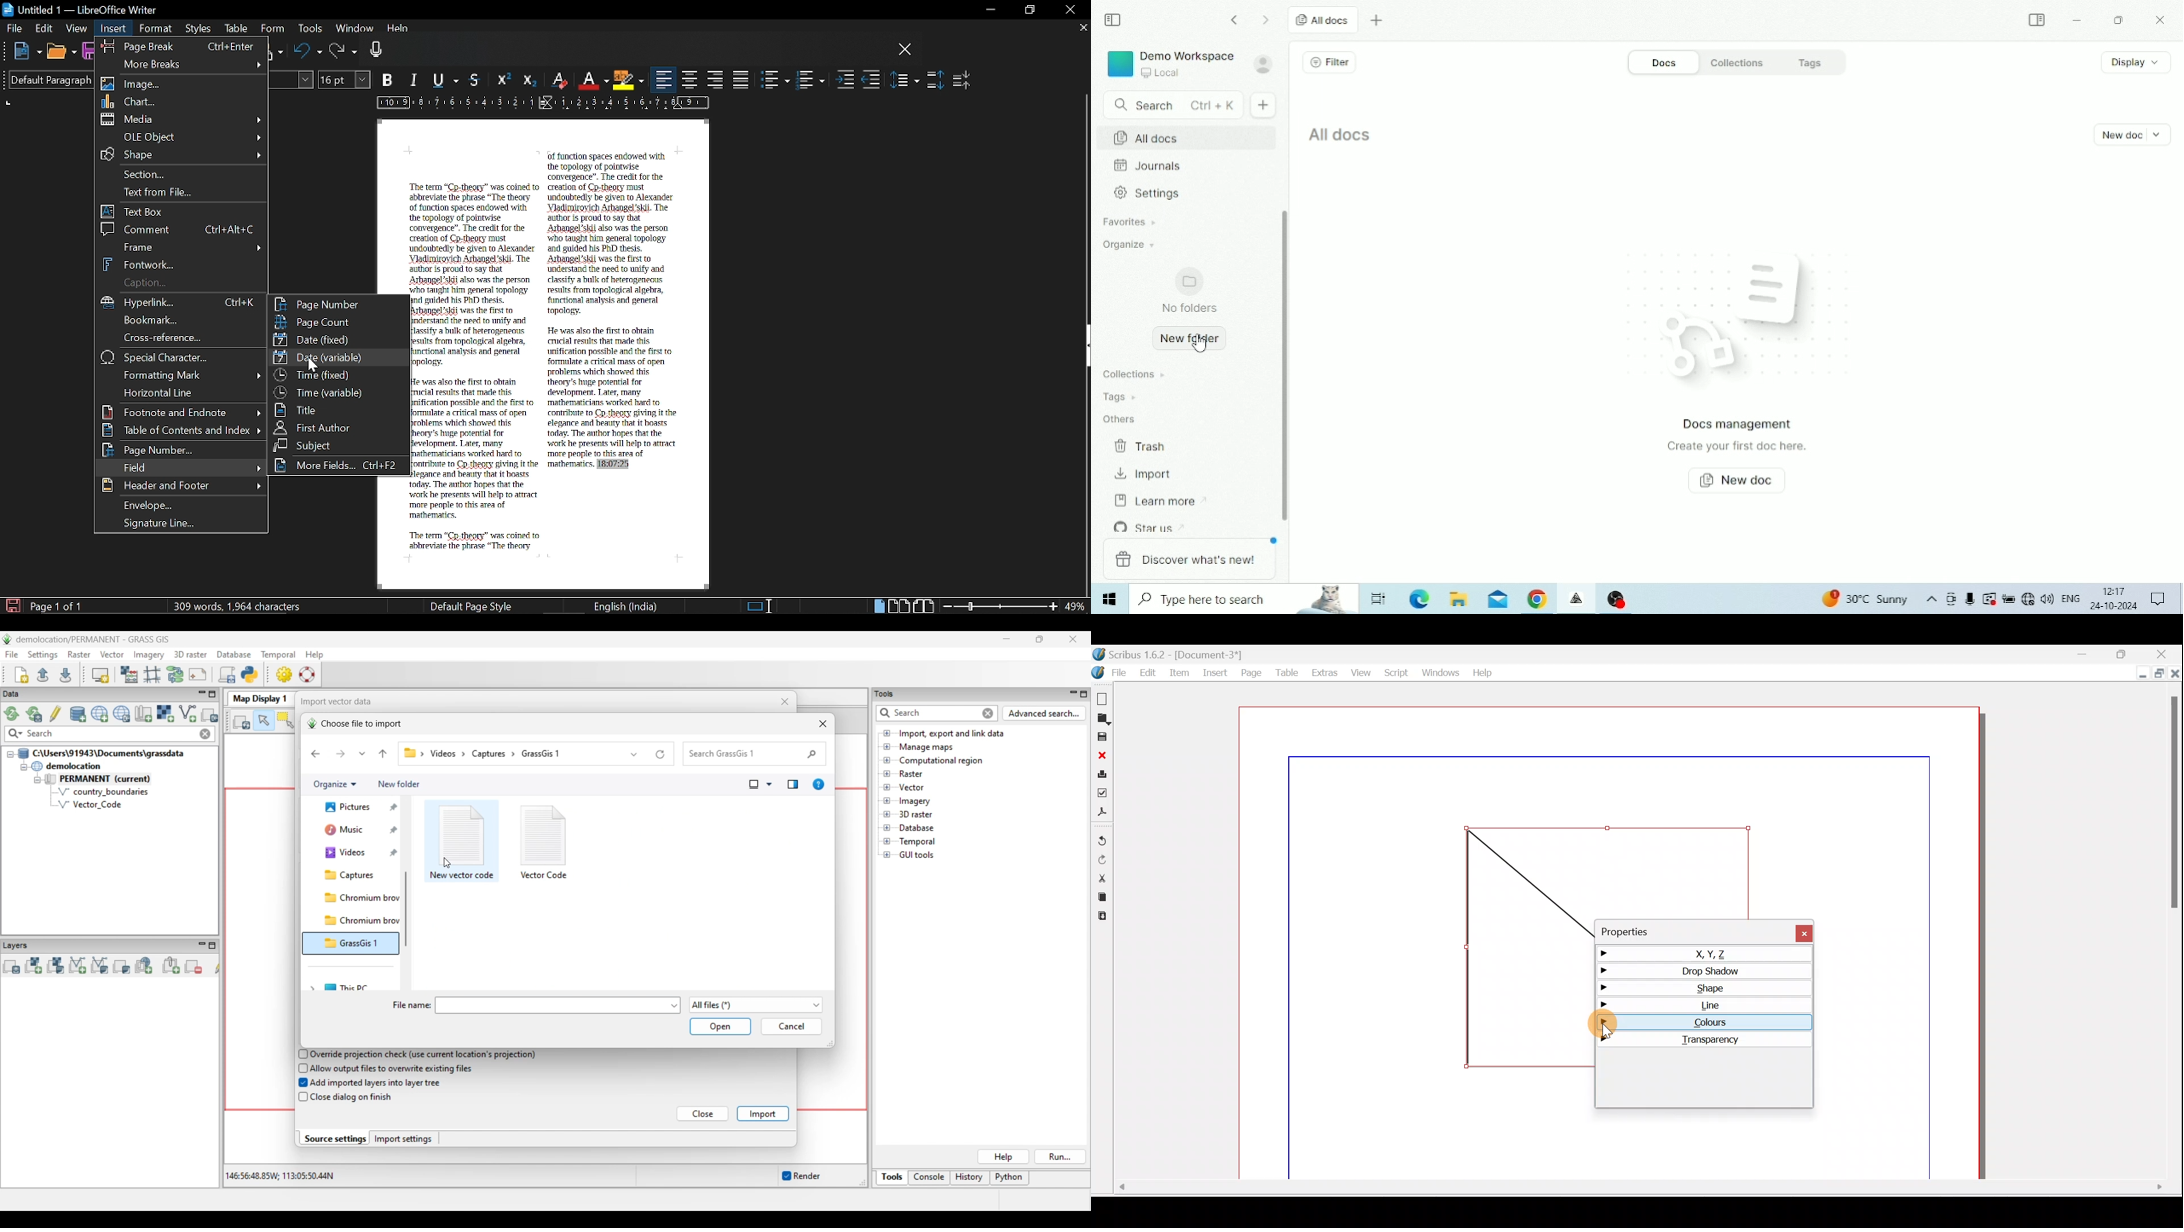 The height and width of the screenshot is (1232, 2184). What do you see at coordinates (2027, 599) in the screenshot?
I see `Internet` at bounding box center [2027, 599].